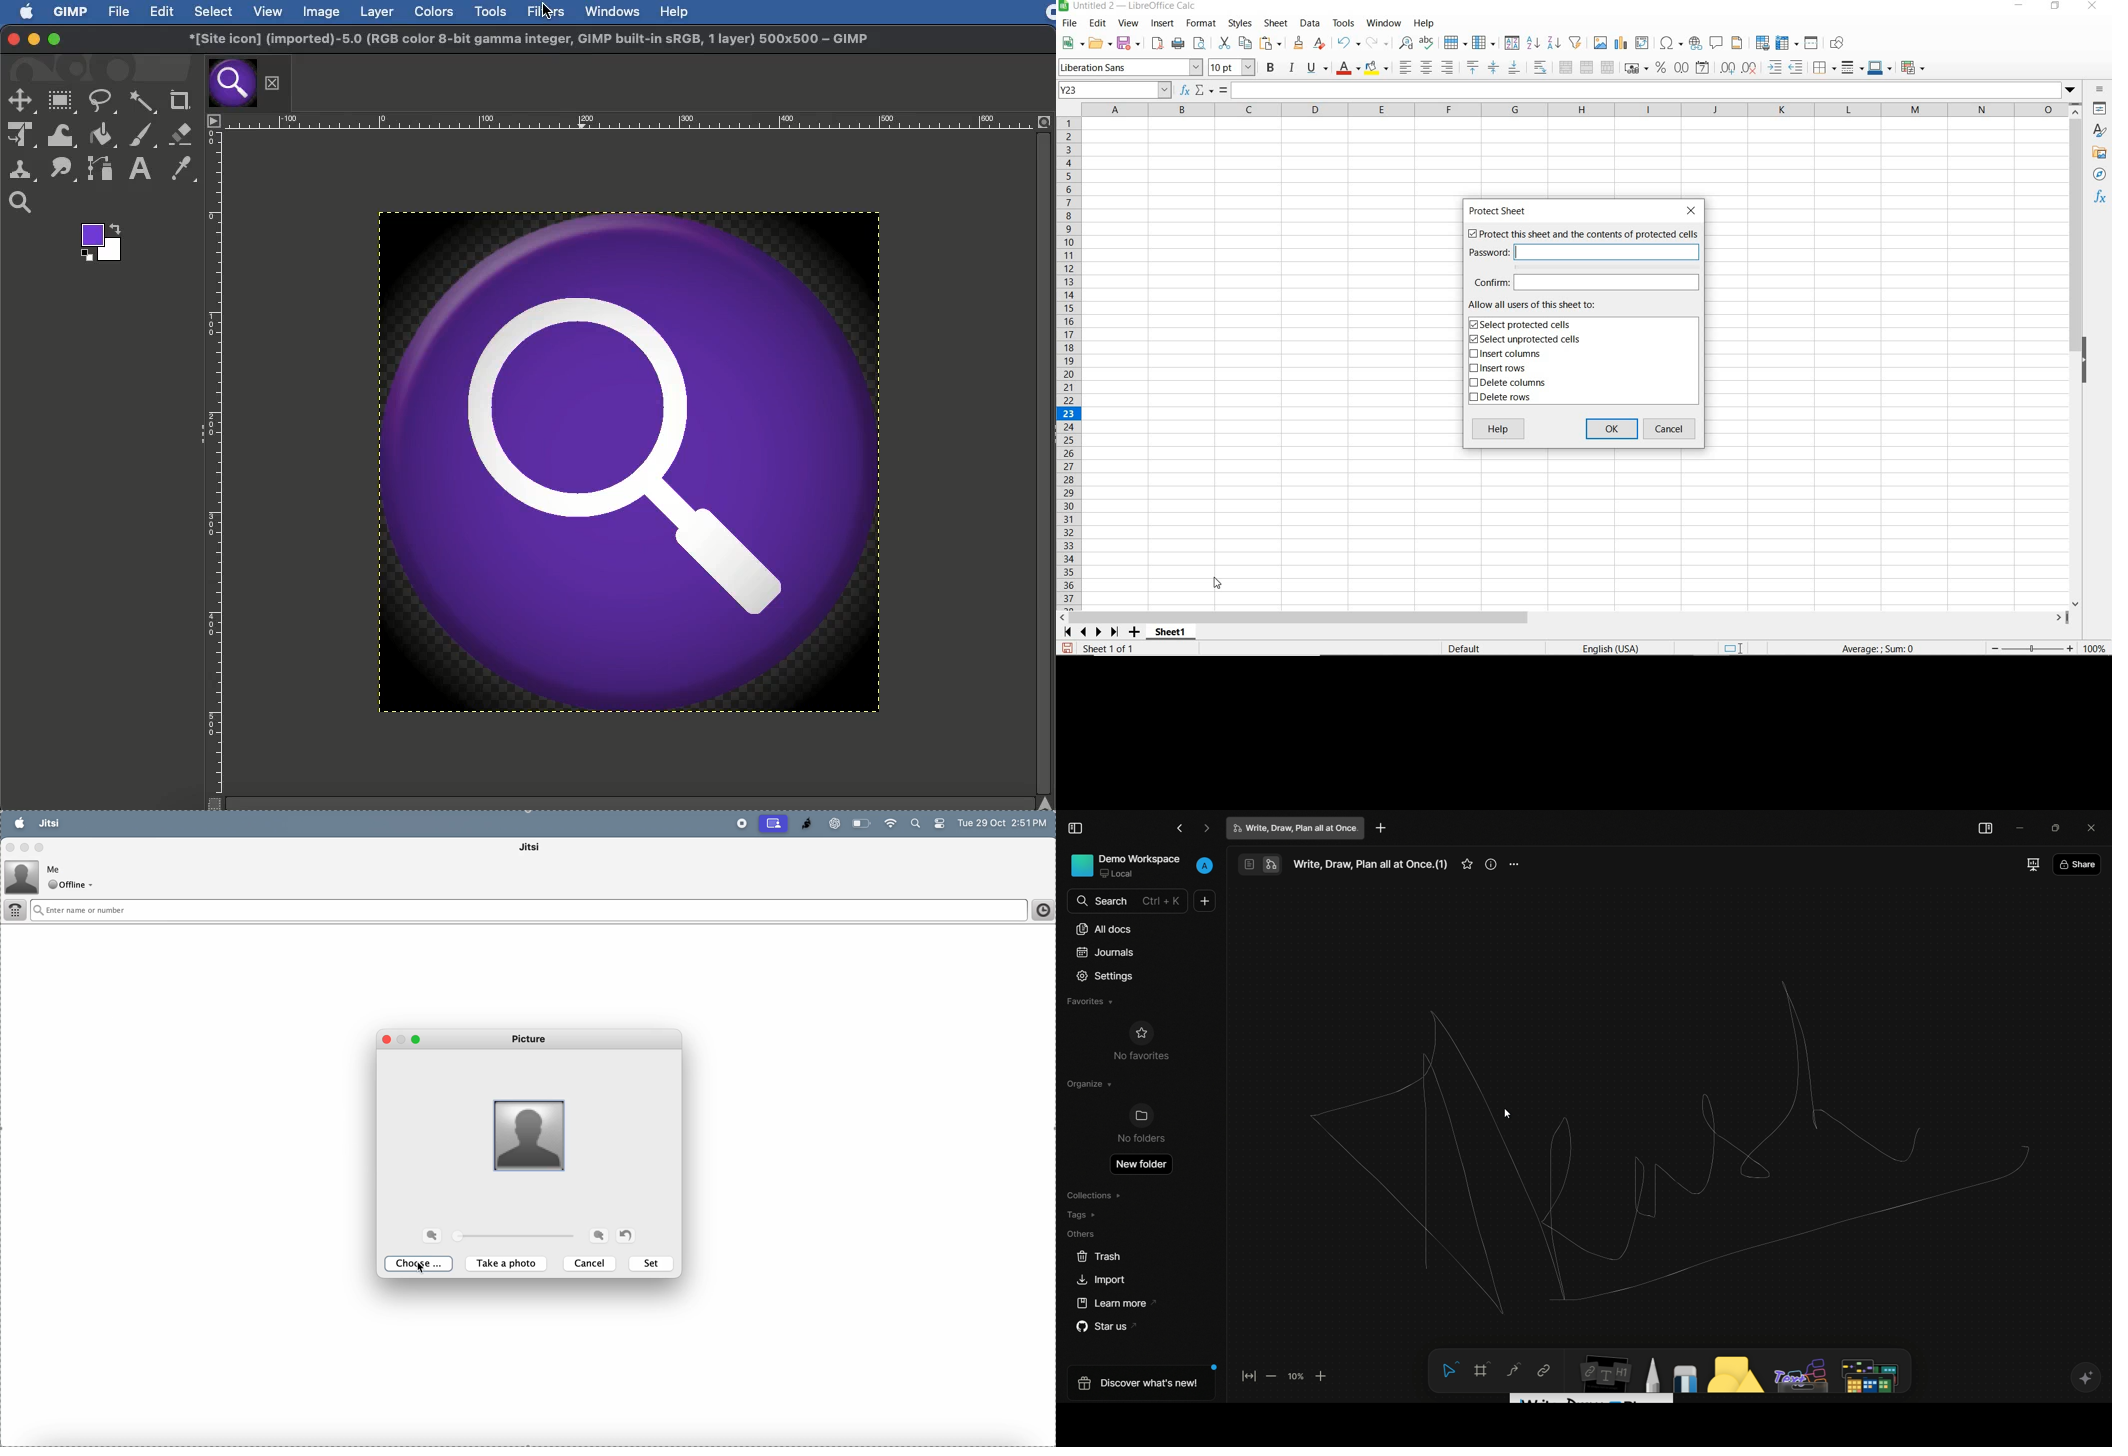  I want to click on toggle sidebar, so click(1984, 829).